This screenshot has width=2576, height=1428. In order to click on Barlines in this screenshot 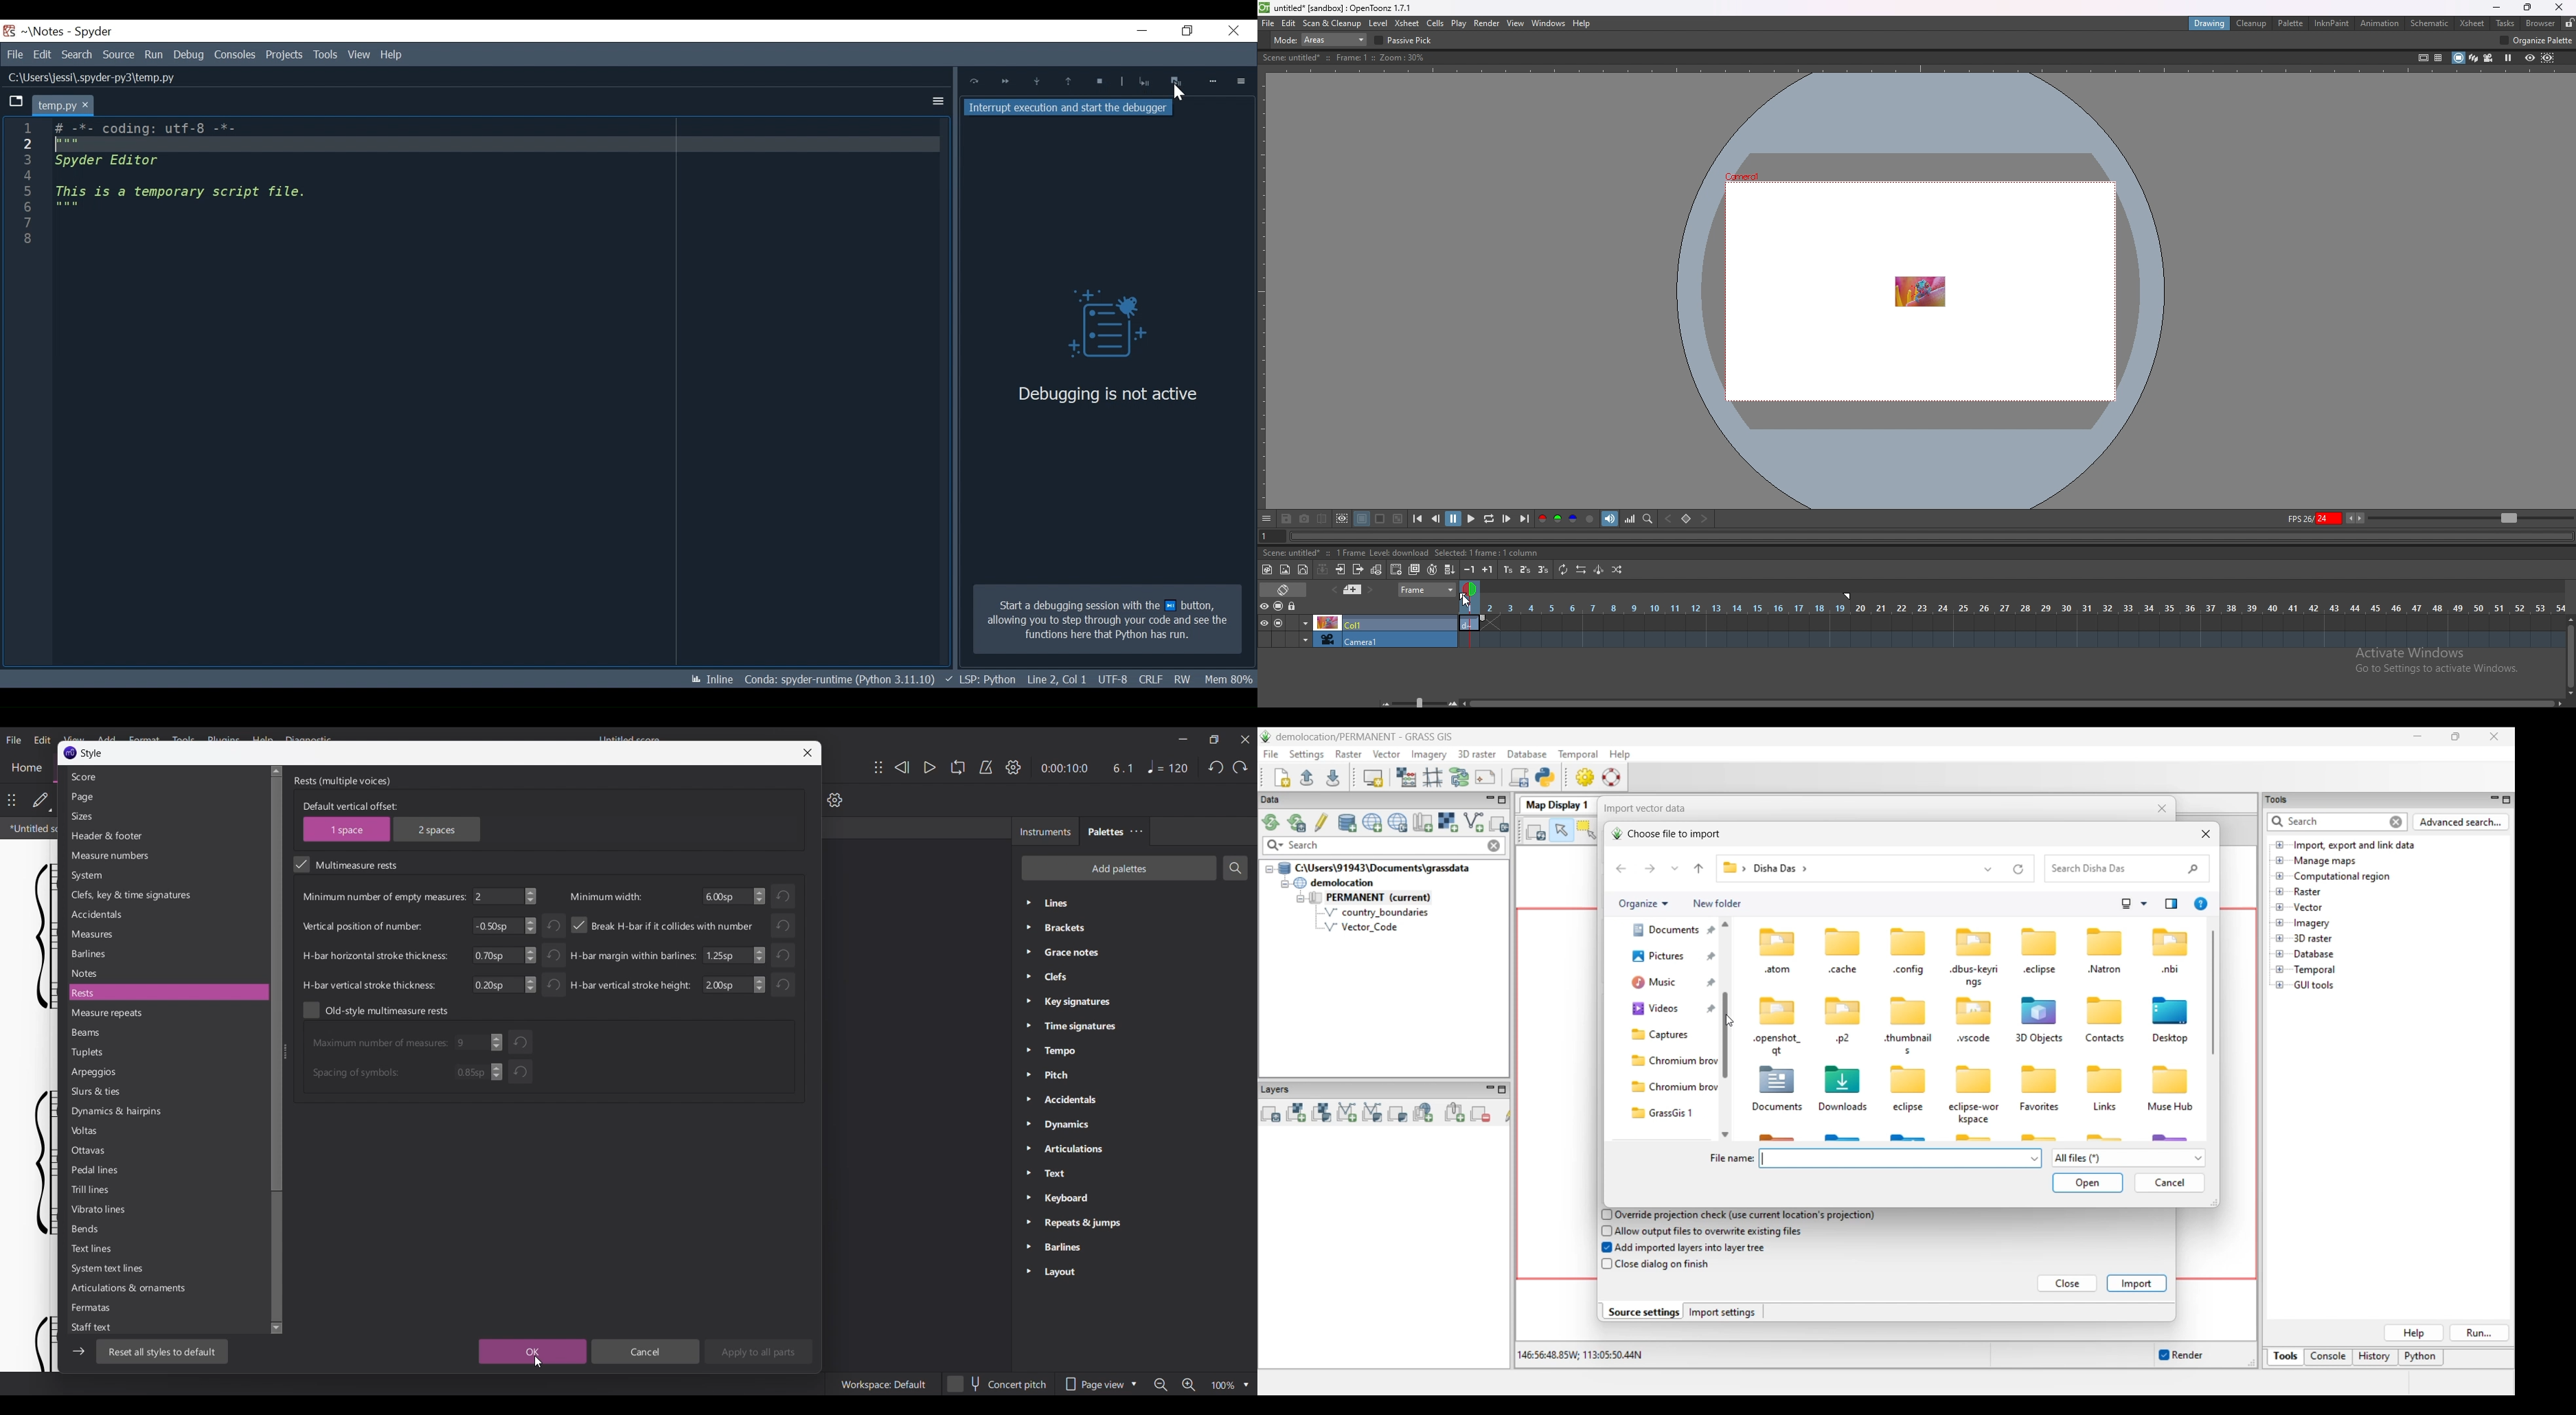, I will do `click(166, 954)`.